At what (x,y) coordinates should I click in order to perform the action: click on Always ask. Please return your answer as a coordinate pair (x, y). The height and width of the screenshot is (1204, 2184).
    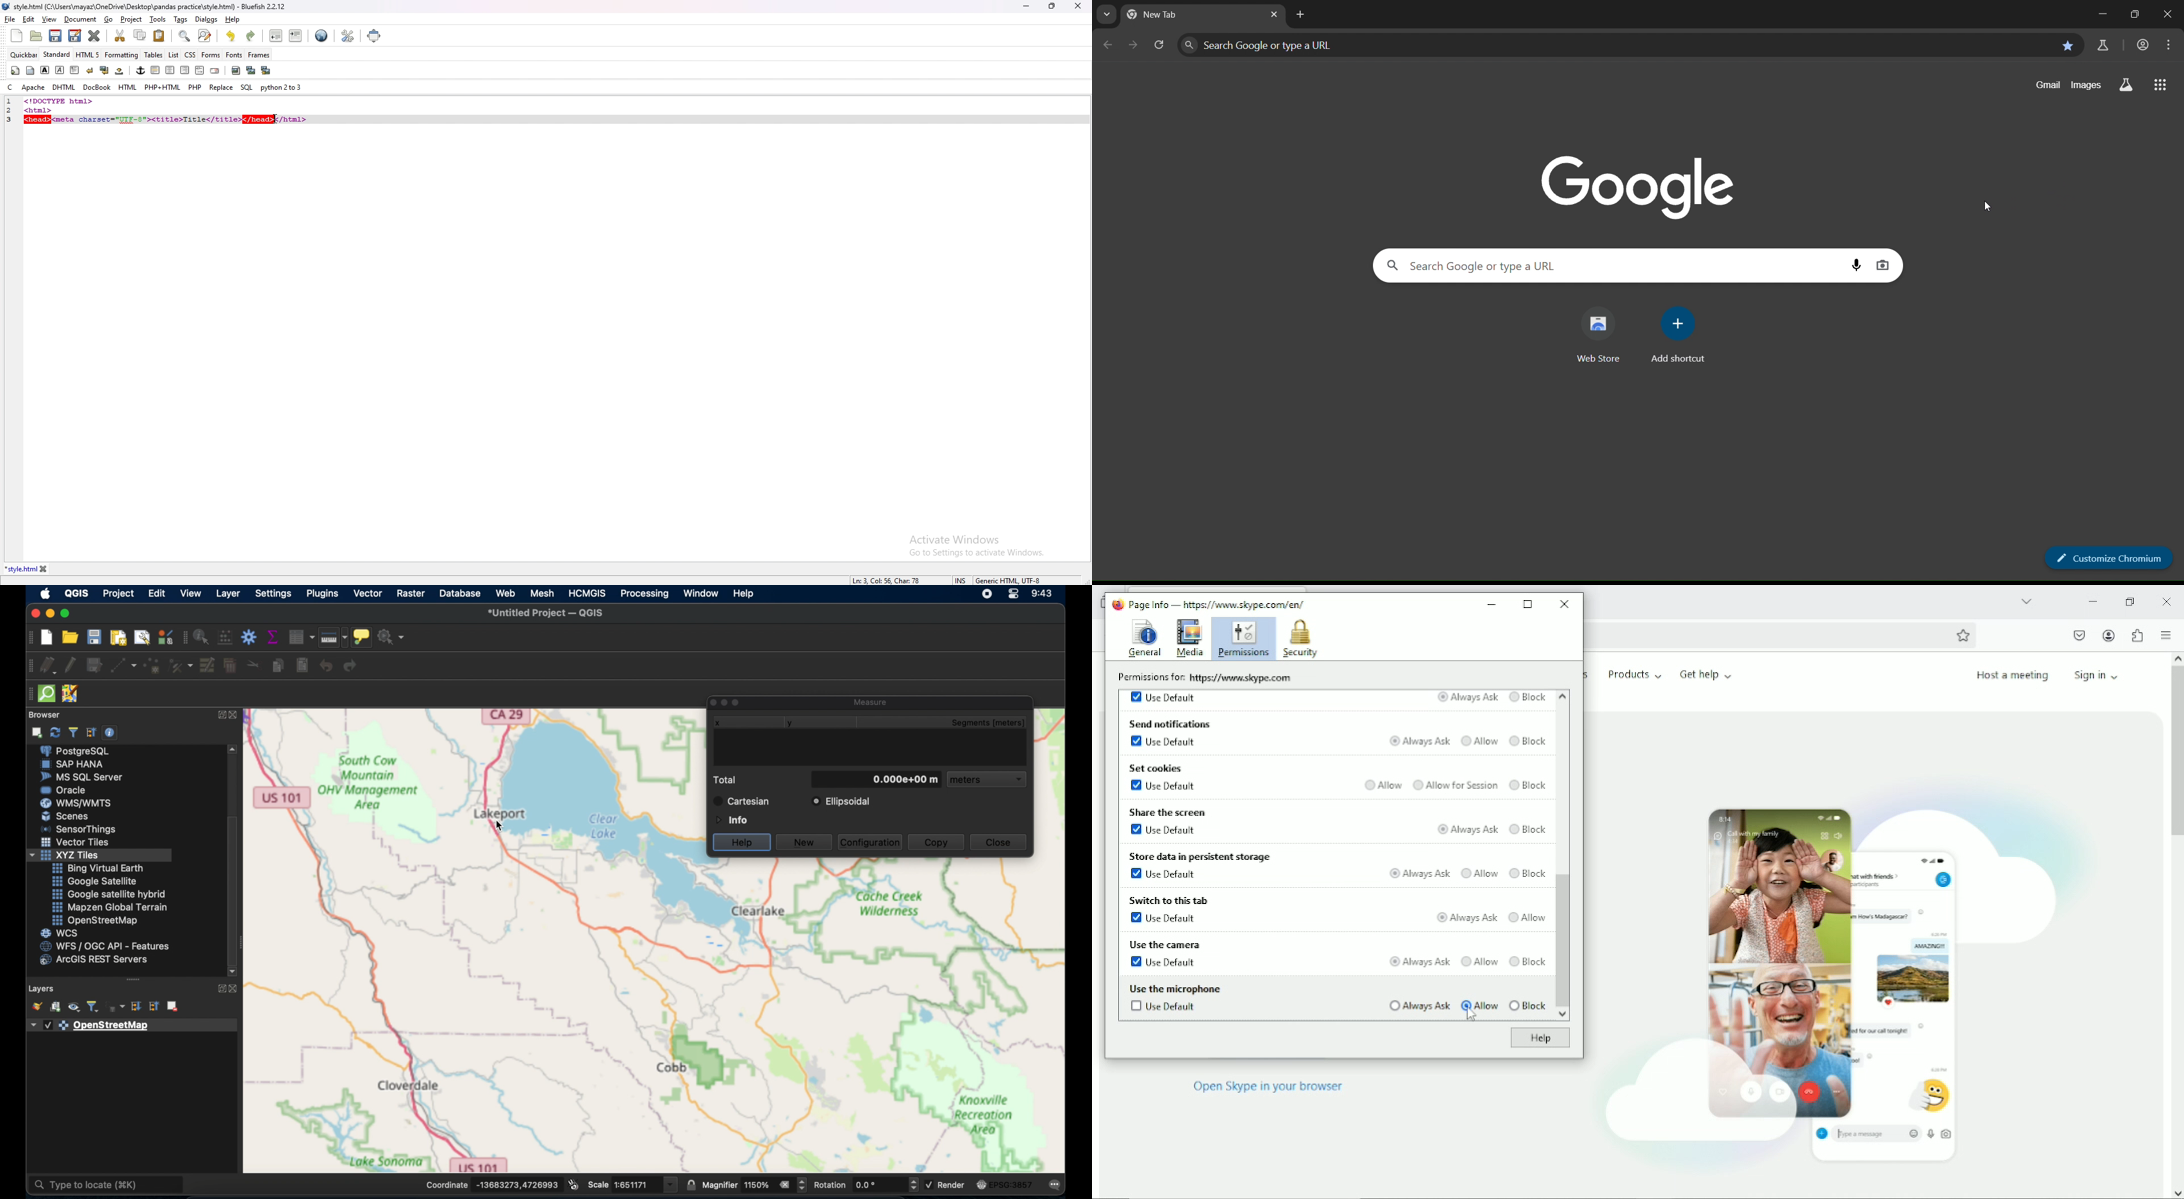
    Looking at the image, I should click on (1416, 961).